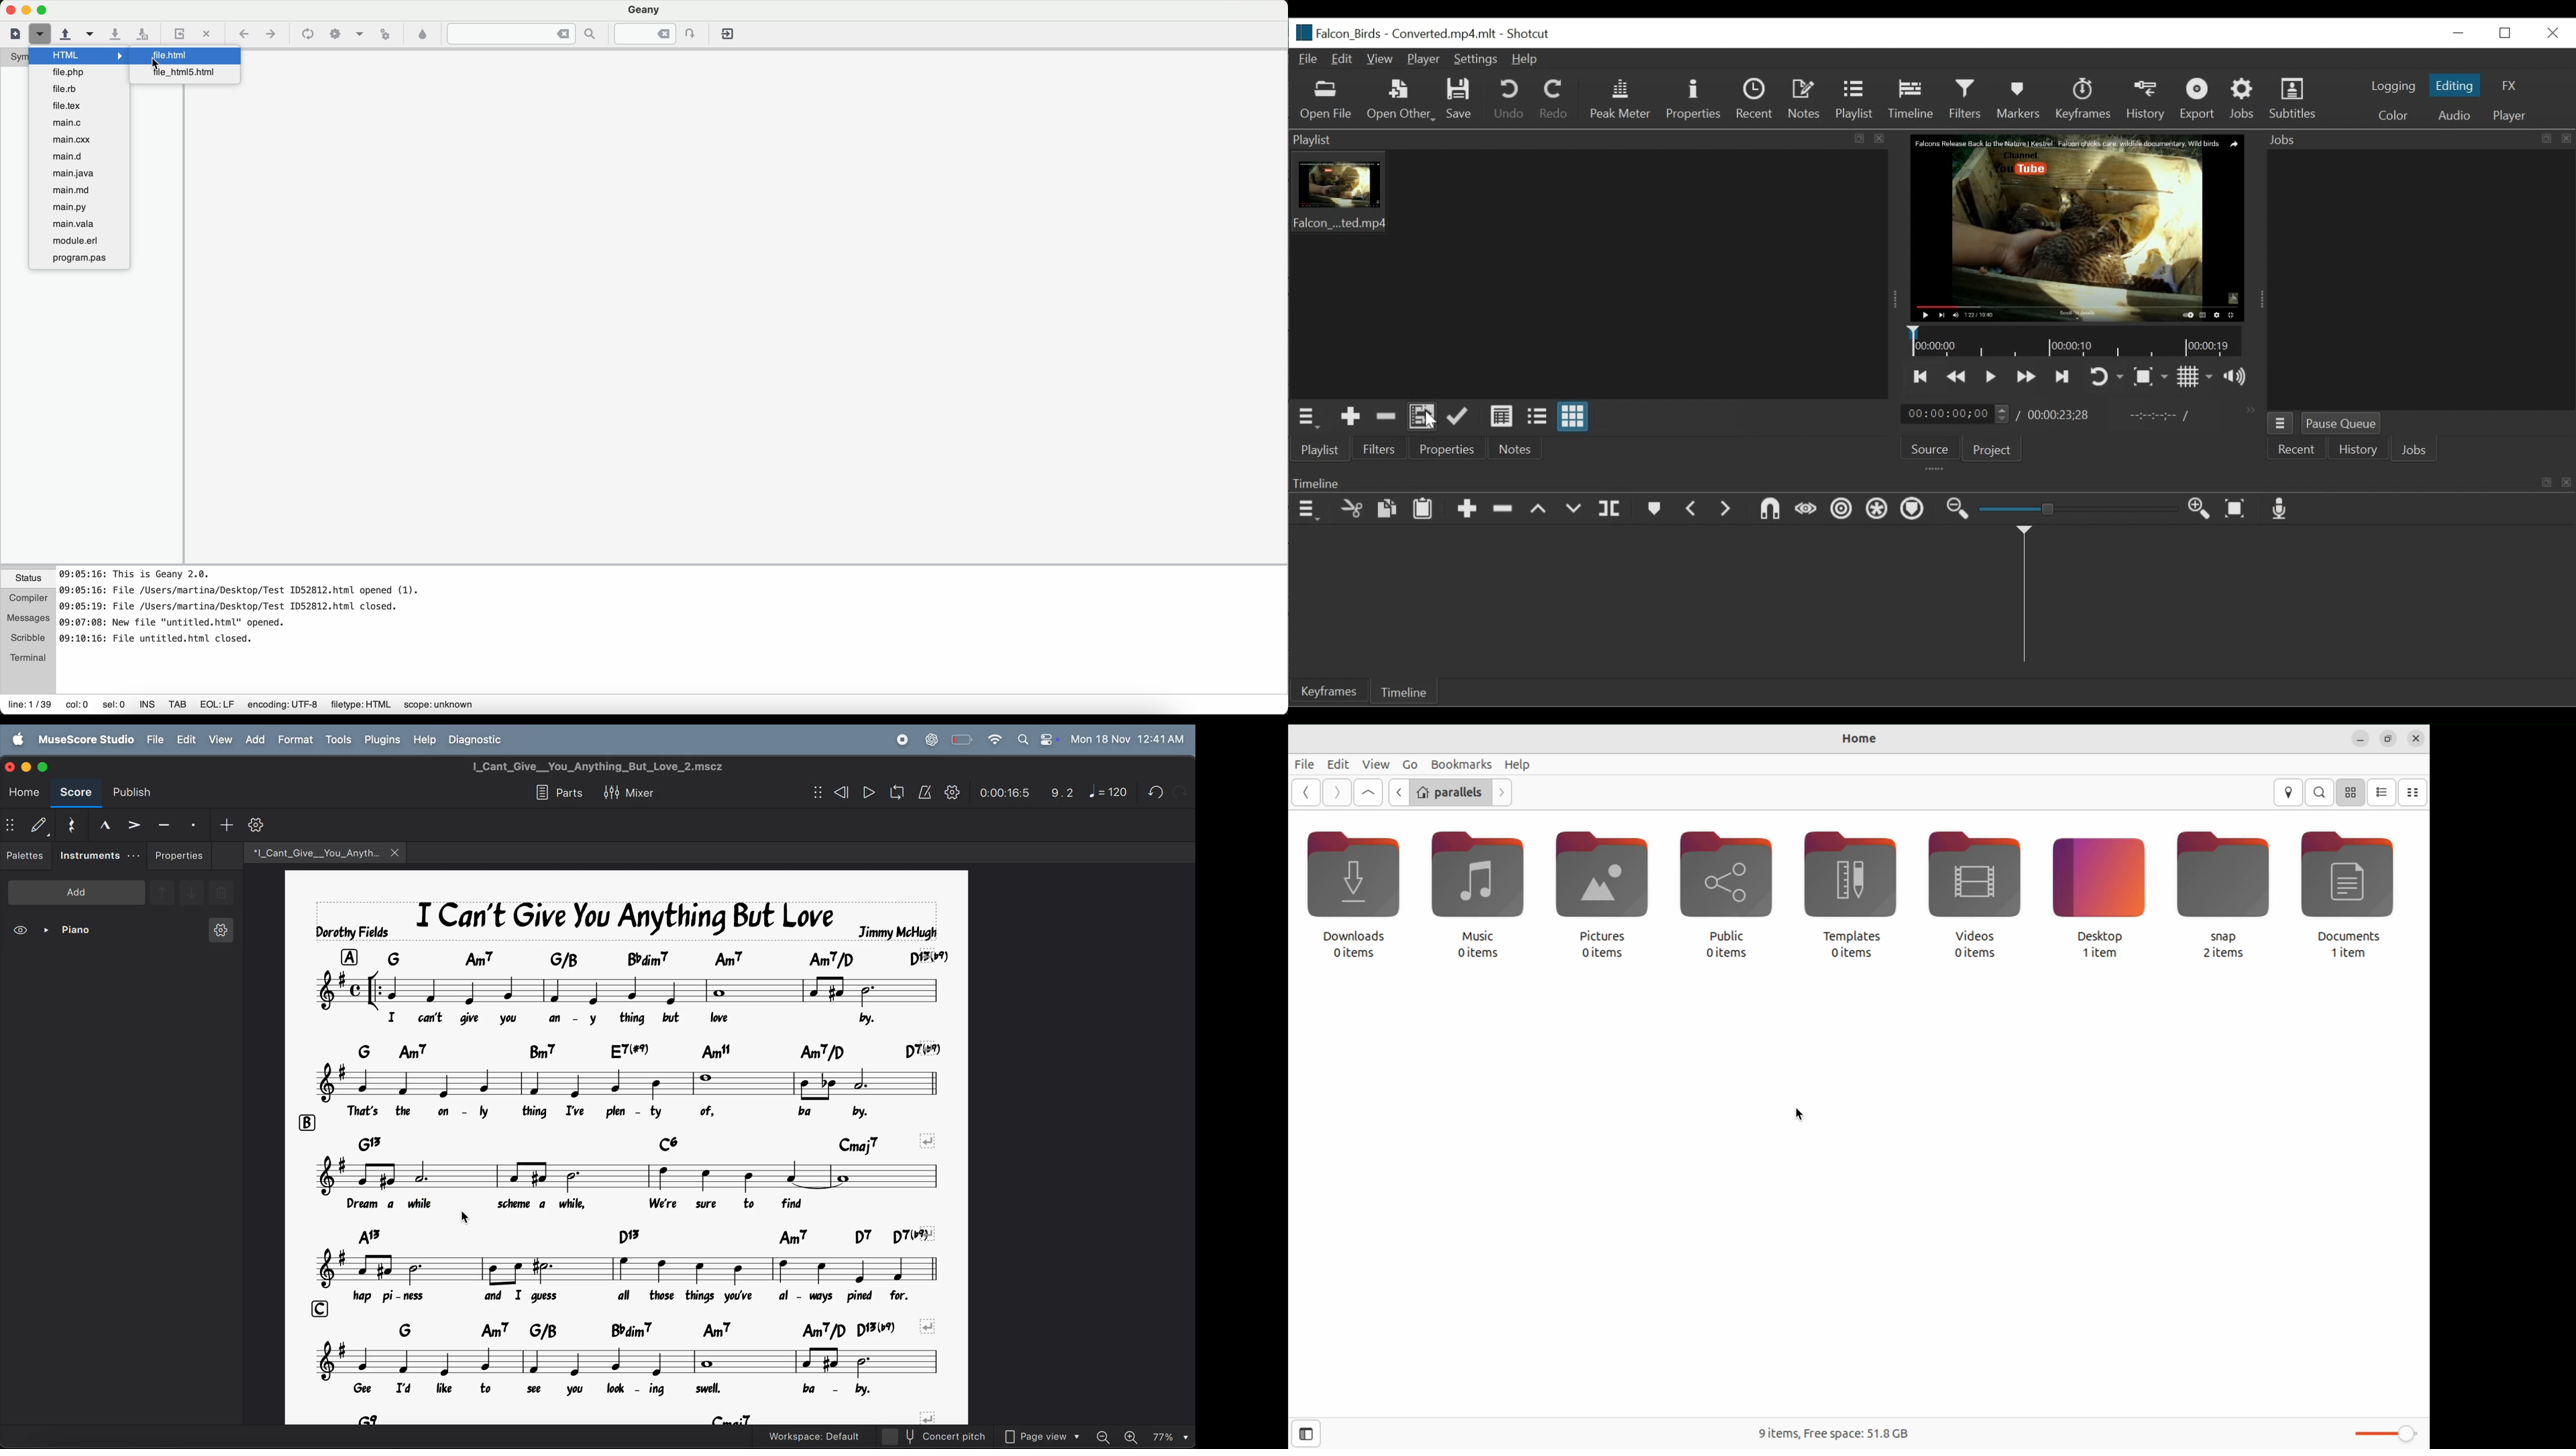 Image resolution: width=2576 pixels, height=1456 pixels. What do you see at coordinates (1383, 417) in the screenshot?
I see `Remove cut` at bounding box center [1383, 417].